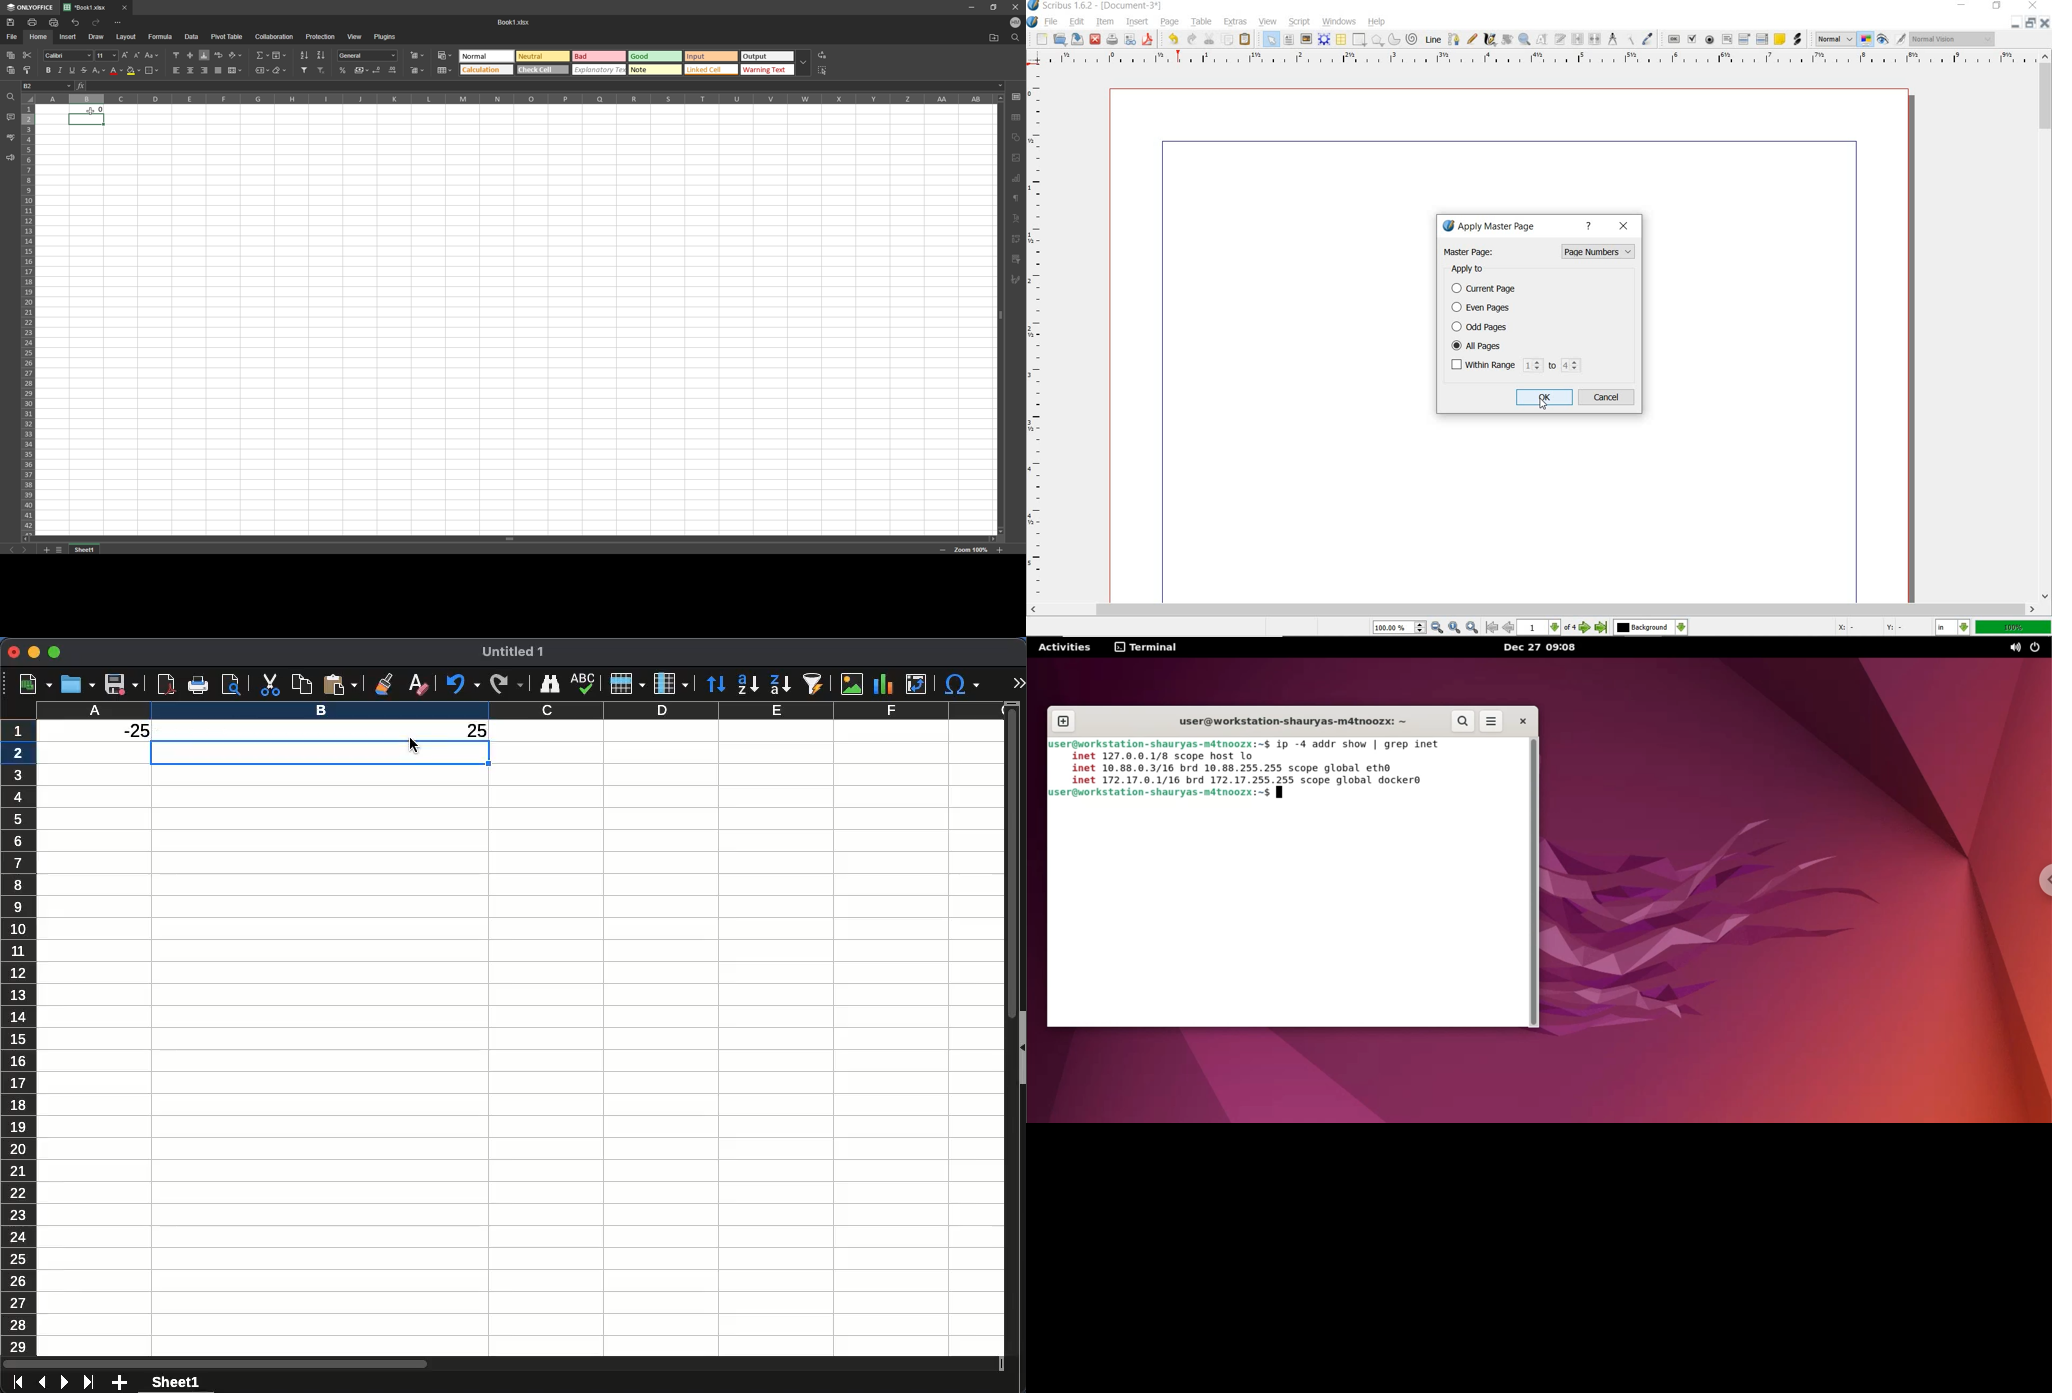 This screenshot has height=1400, width=2072. What do you see at coordinates (152, 55) in the screenshot?
I see `change case` at bounding box center [152, 55].